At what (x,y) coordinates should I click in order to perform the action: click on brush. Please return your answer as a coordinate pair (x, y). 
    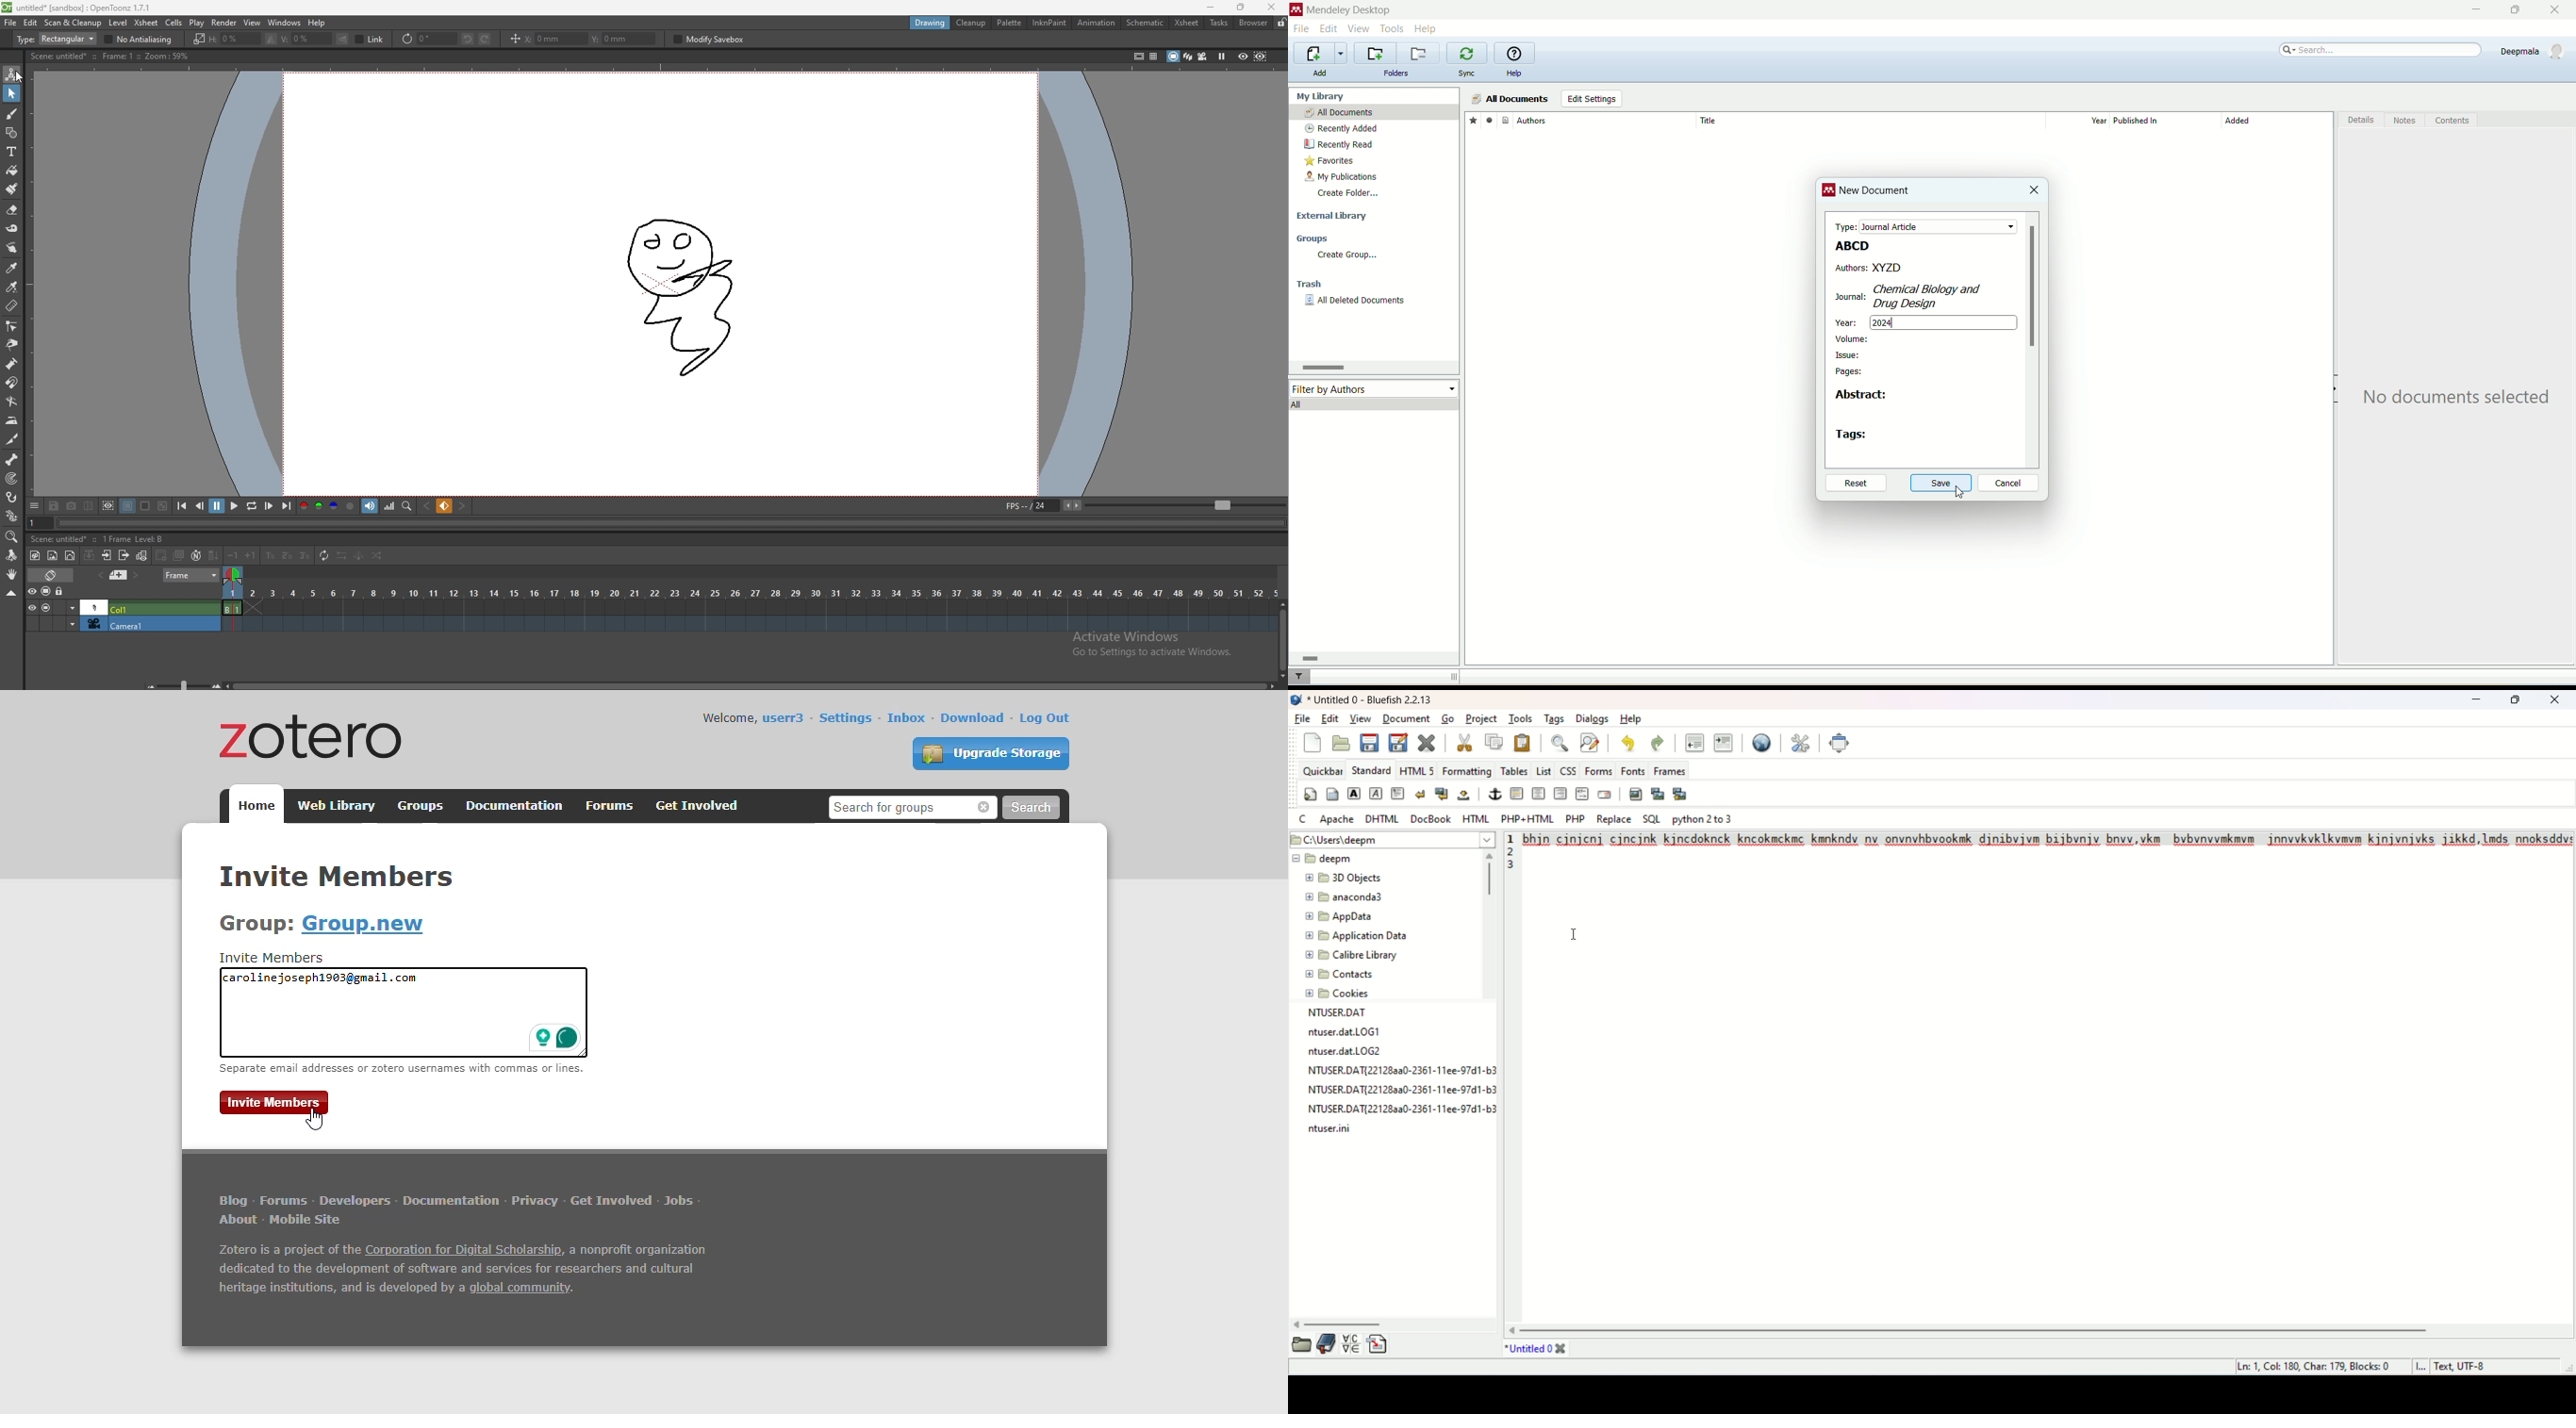
    Looking at the image, I should click on (12, 189).